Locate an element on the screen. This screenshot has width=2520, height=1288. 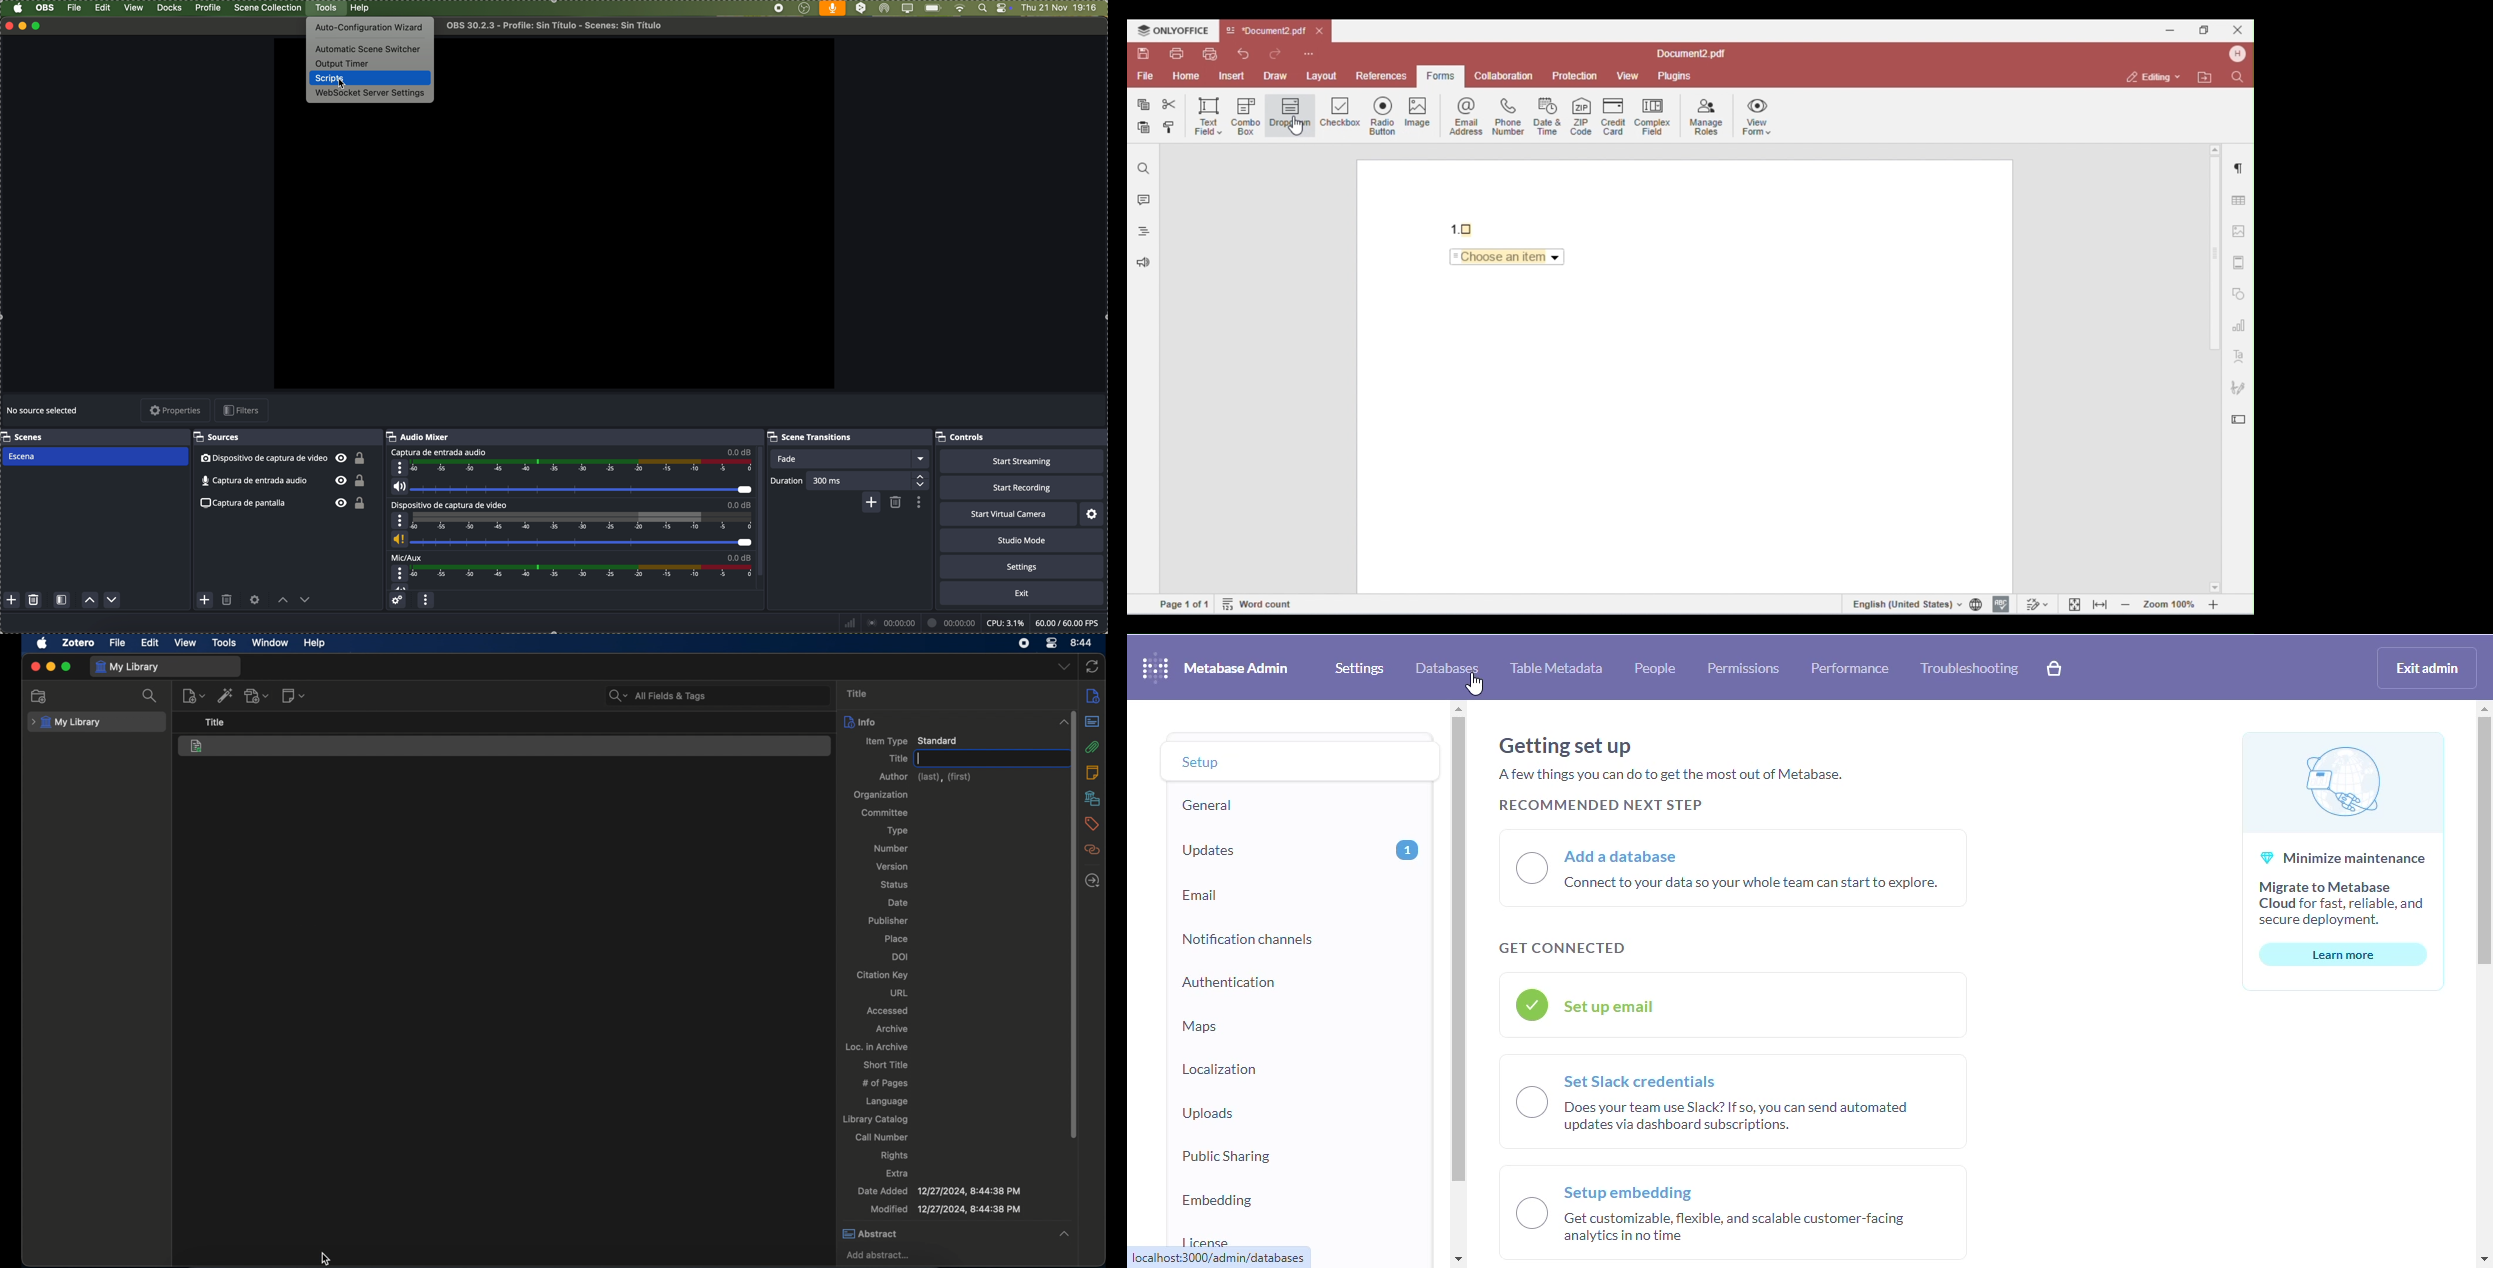
screen is located at coordinates (907, 9).